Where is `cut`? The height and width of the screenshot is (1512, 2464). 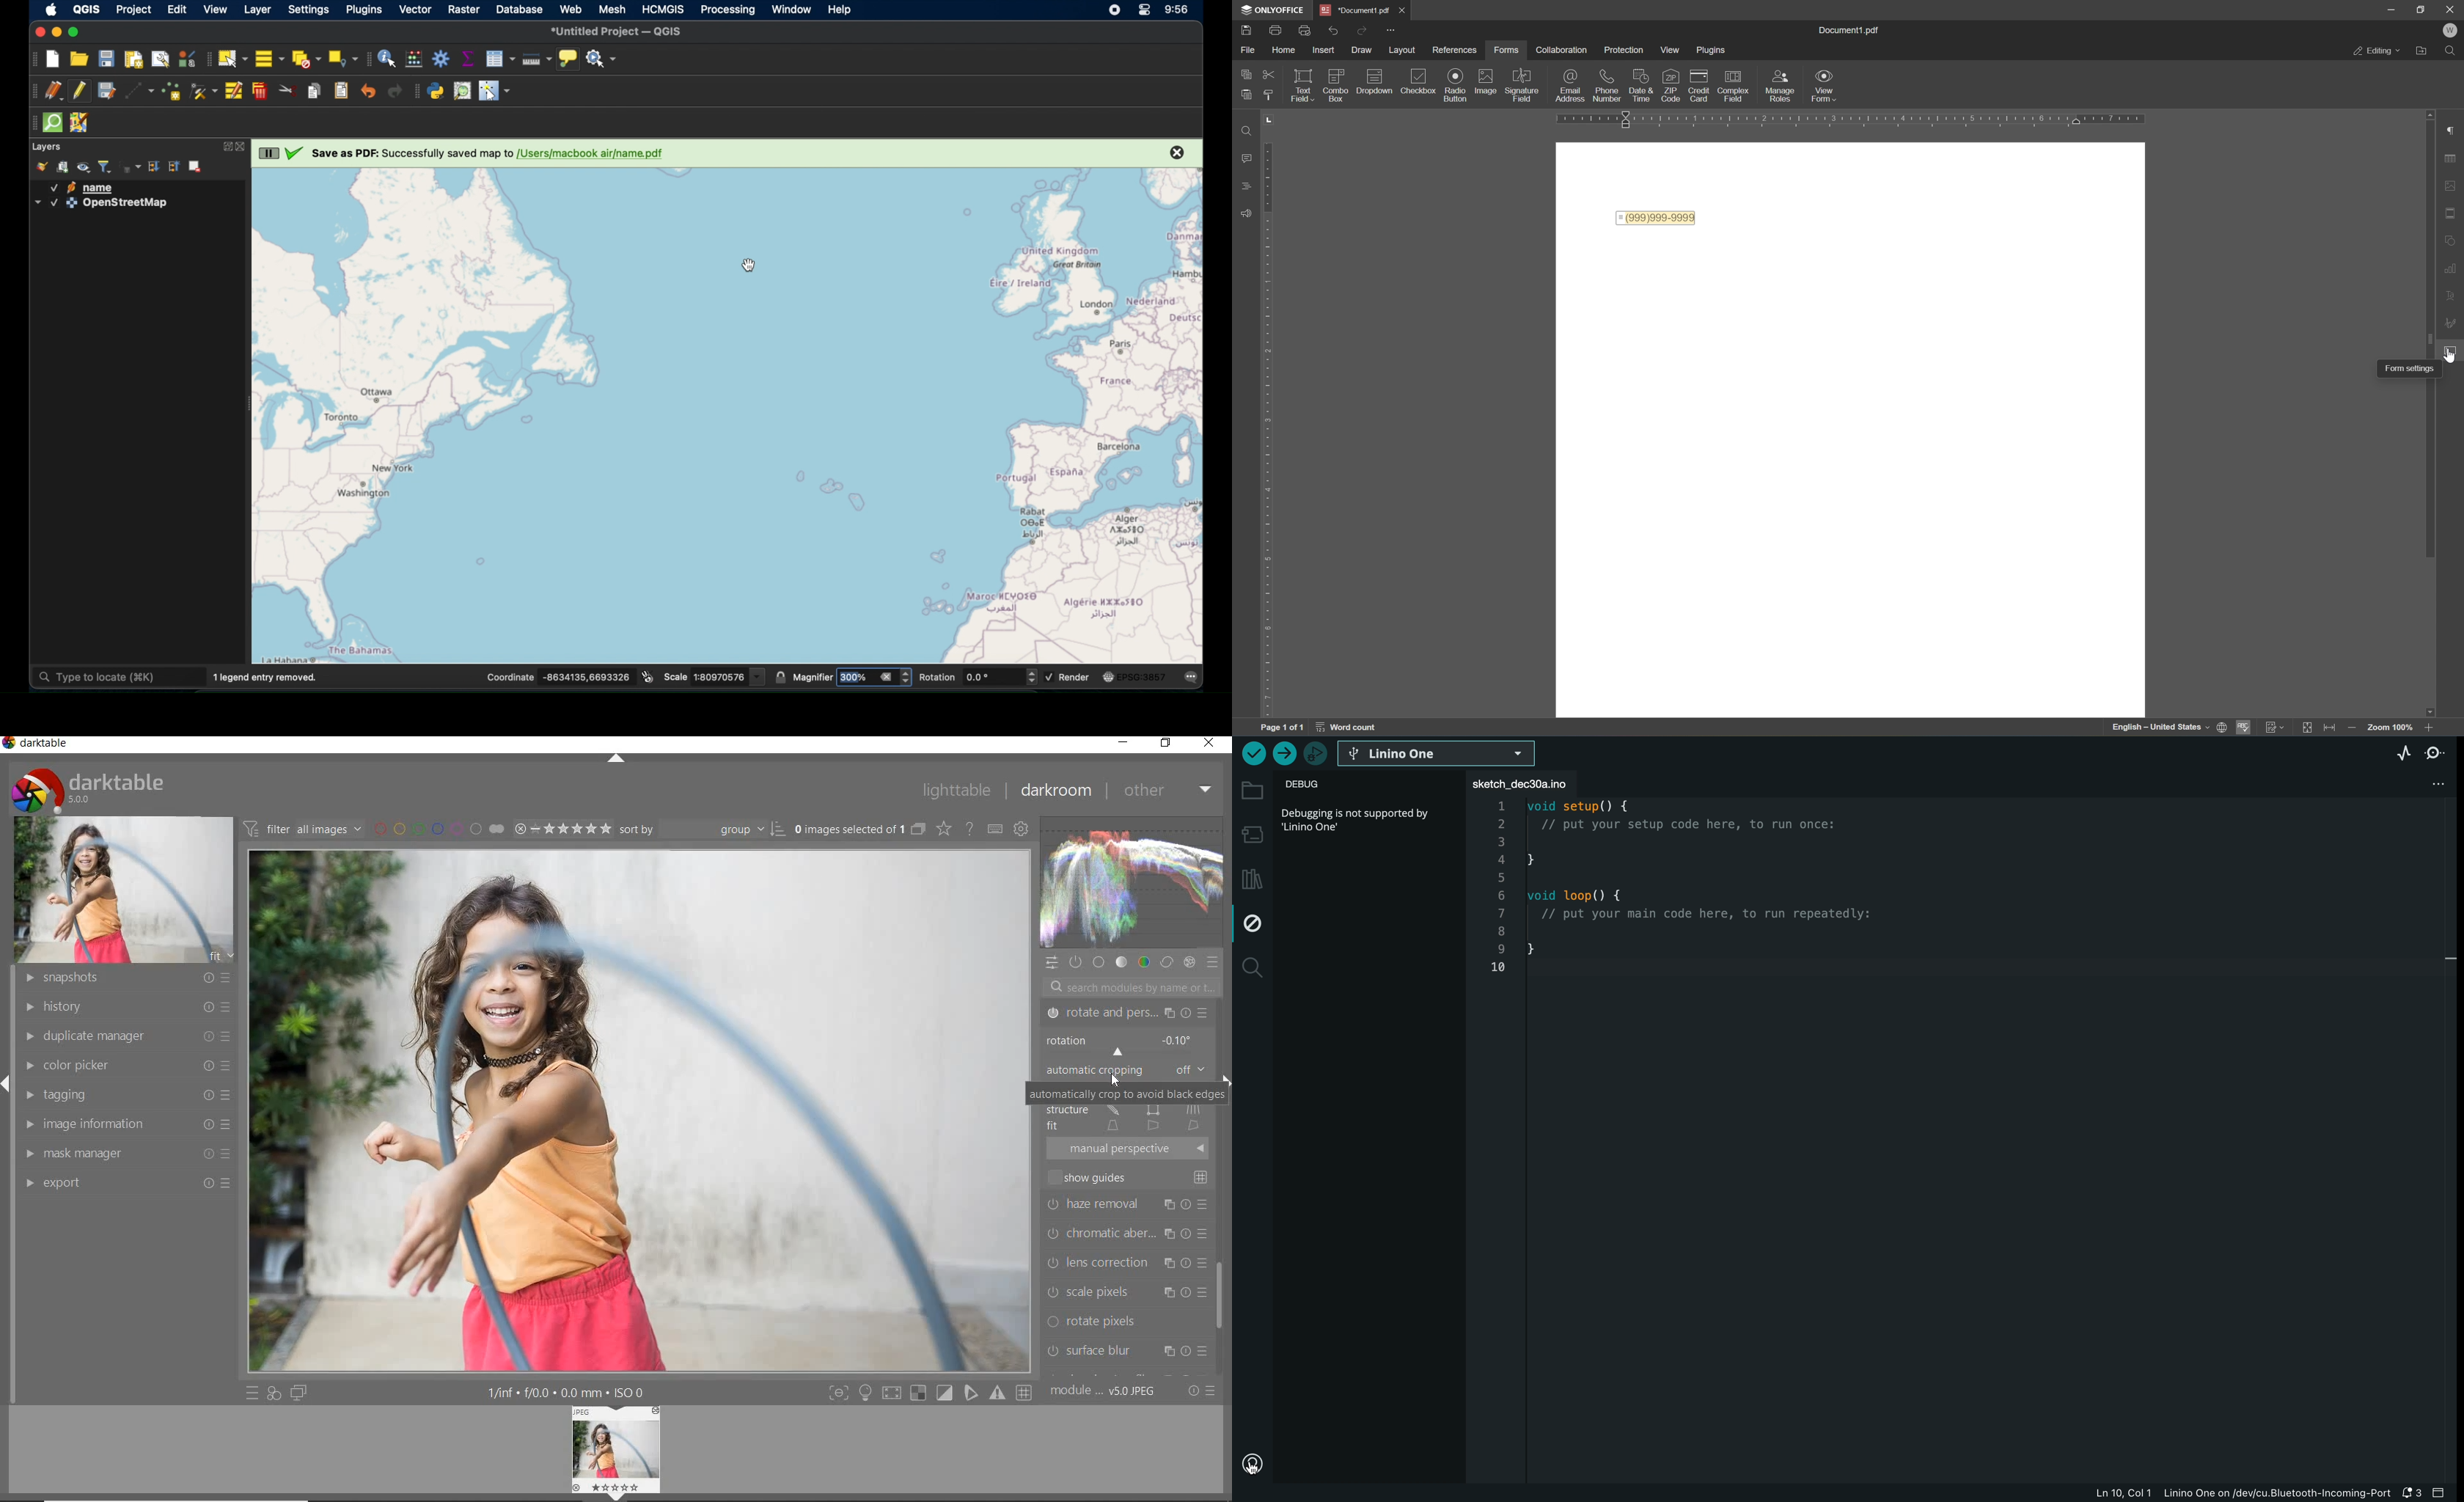
cut is located at coordinates (1269, 74).